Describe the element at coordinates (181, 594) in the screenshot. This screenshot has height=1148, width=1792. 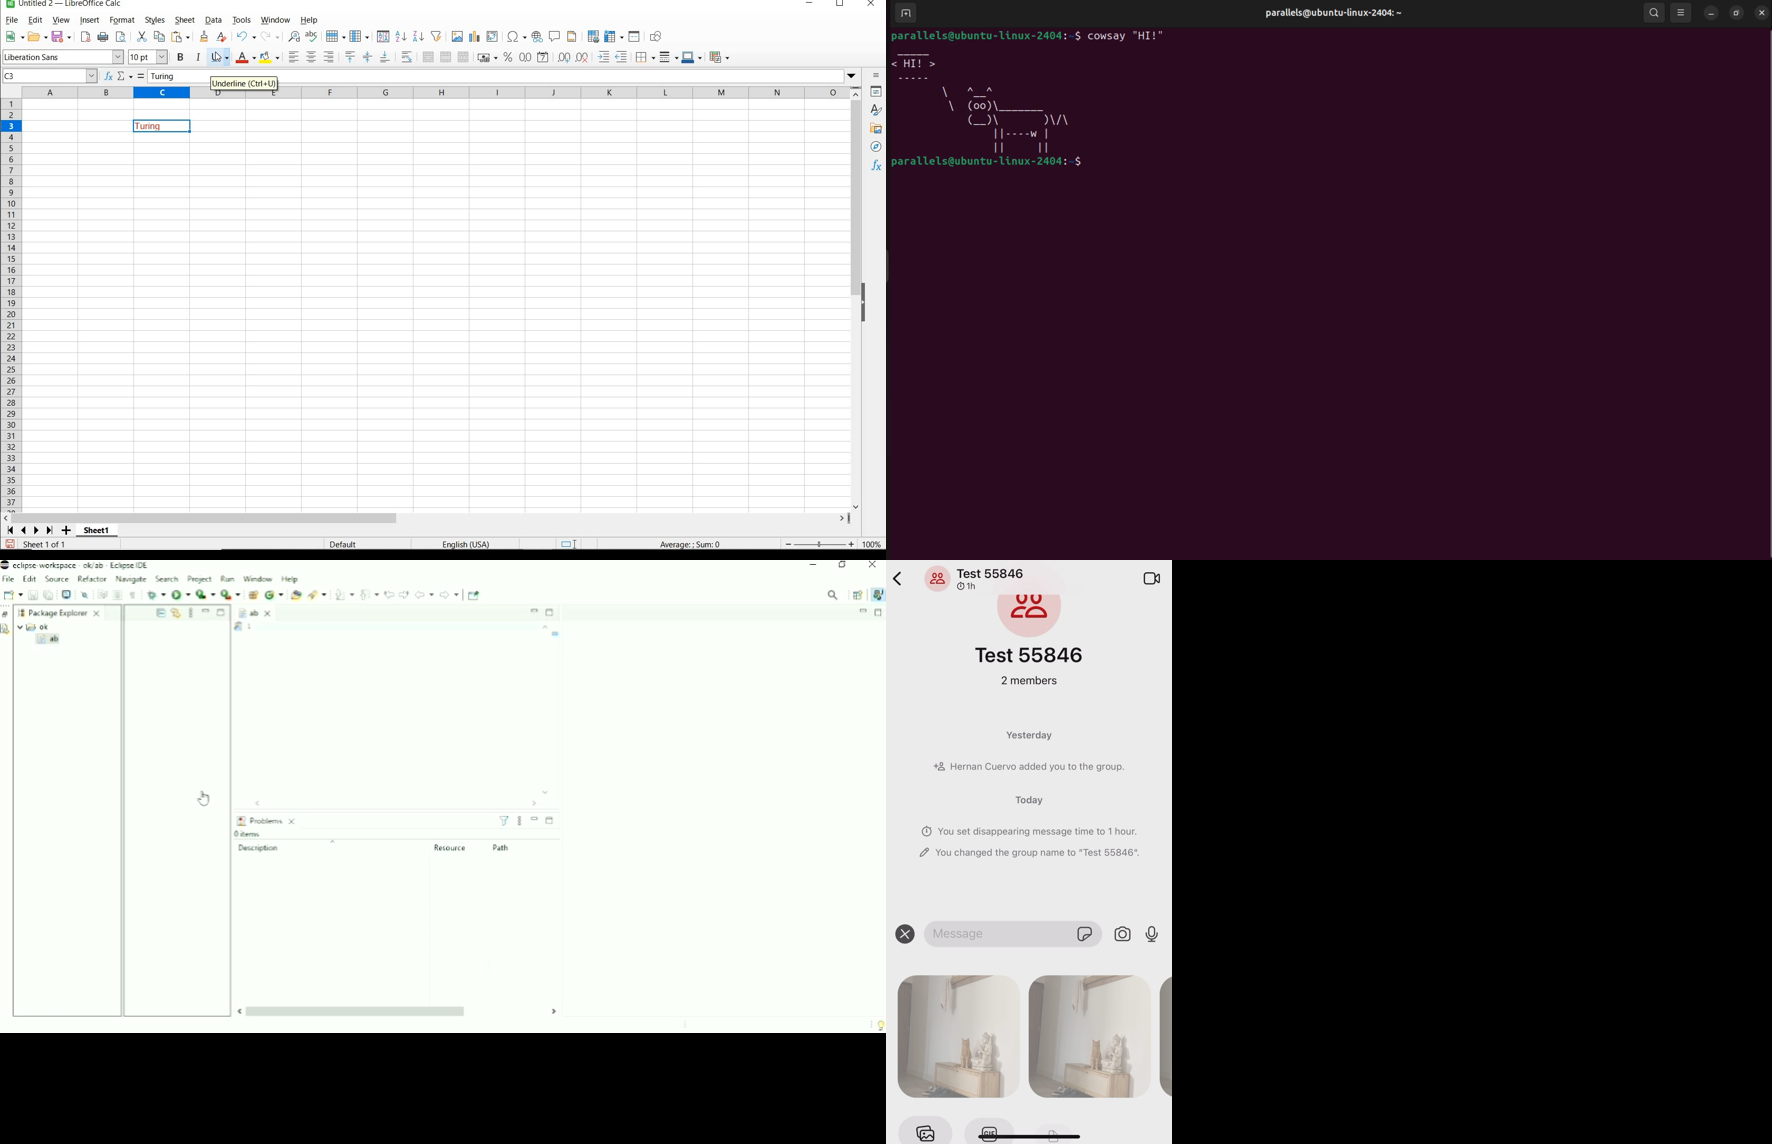
I see `Run` at that location.